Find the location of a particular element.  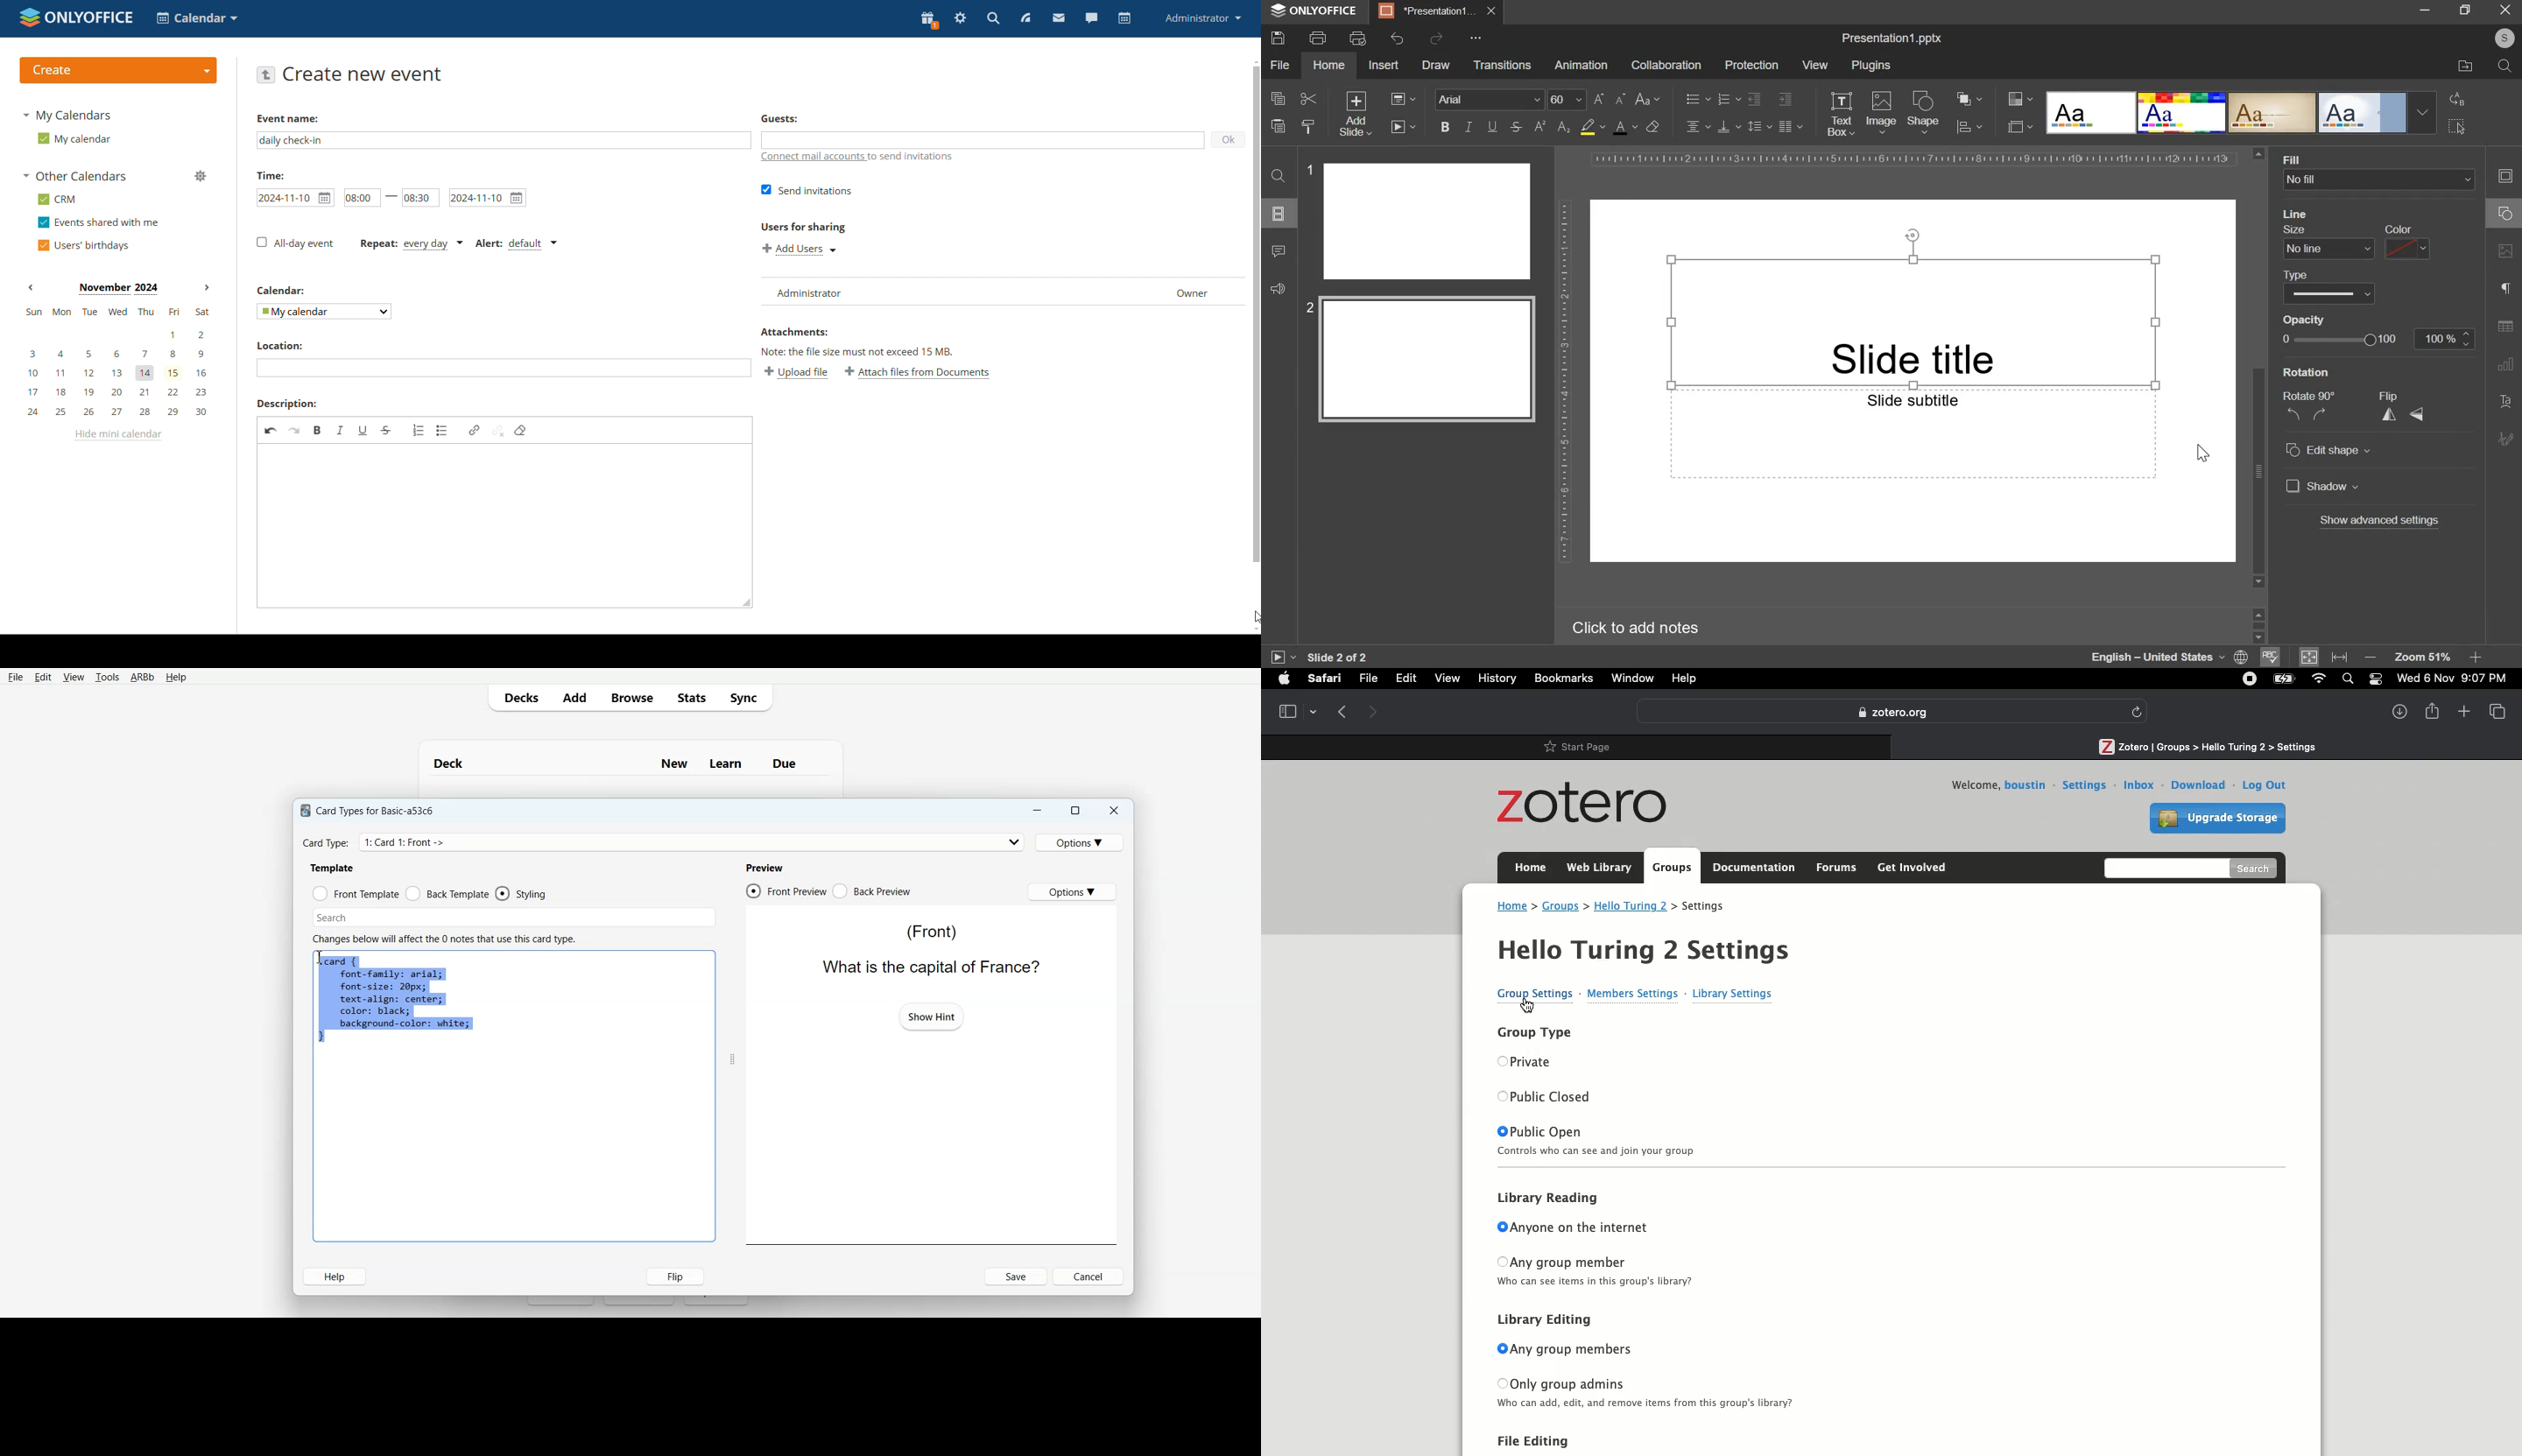

(Front)
What is the capital of France? is located at coordinates (927, 948).